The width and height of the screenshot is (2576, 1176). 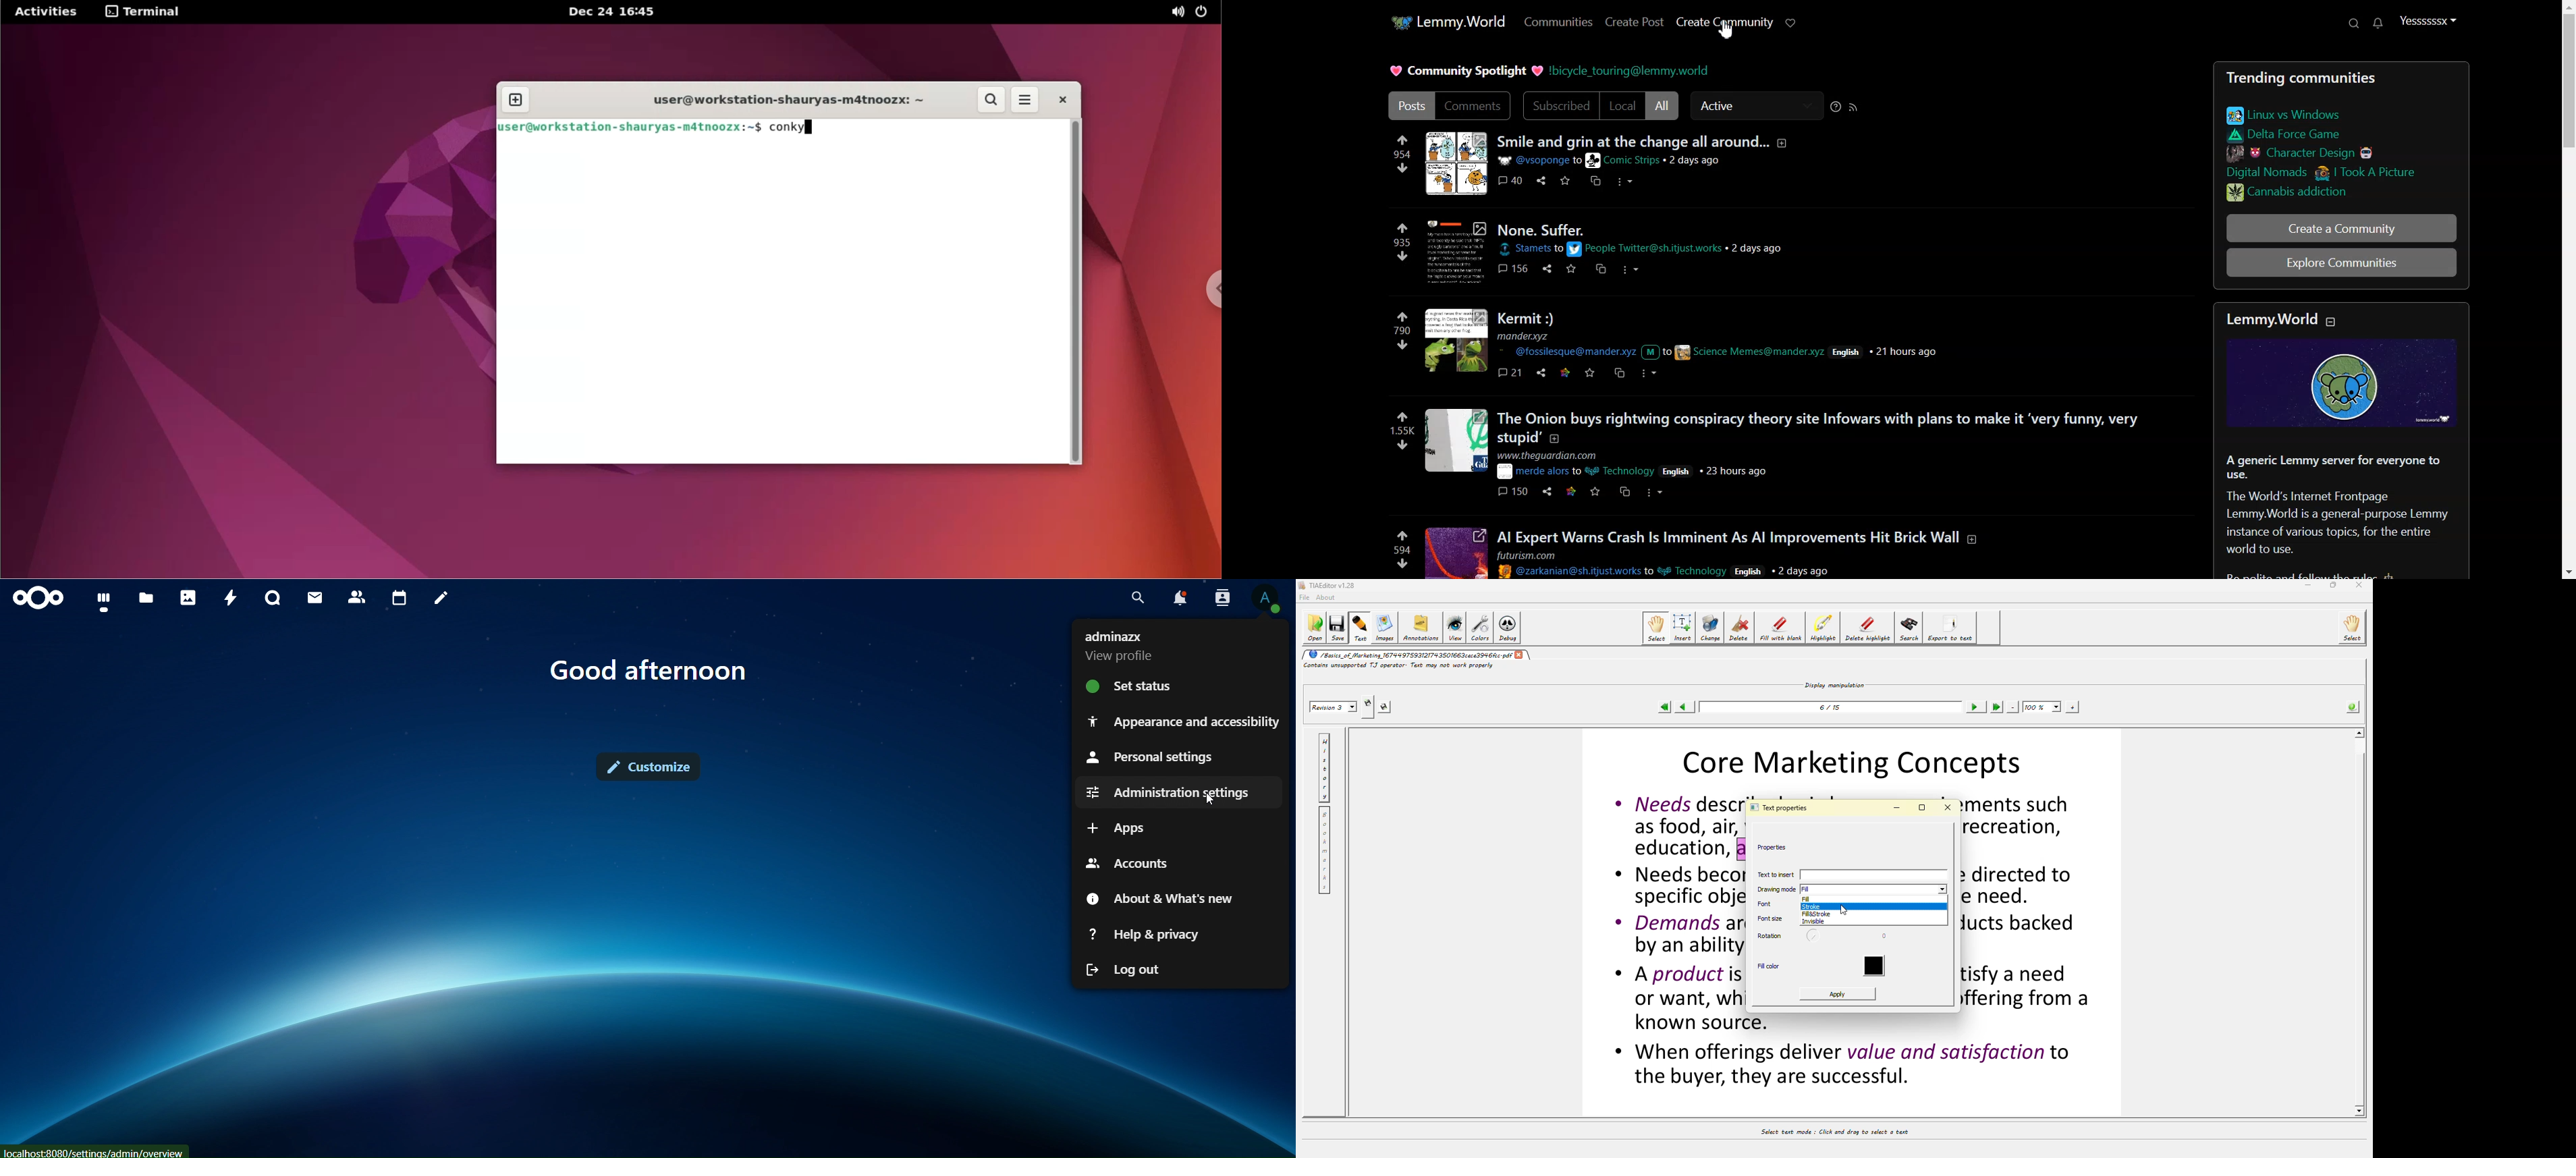 What do you see at coordinates (1624, 490) in the screenshot?
I see `cross share` at bounding box center [1624, 490].